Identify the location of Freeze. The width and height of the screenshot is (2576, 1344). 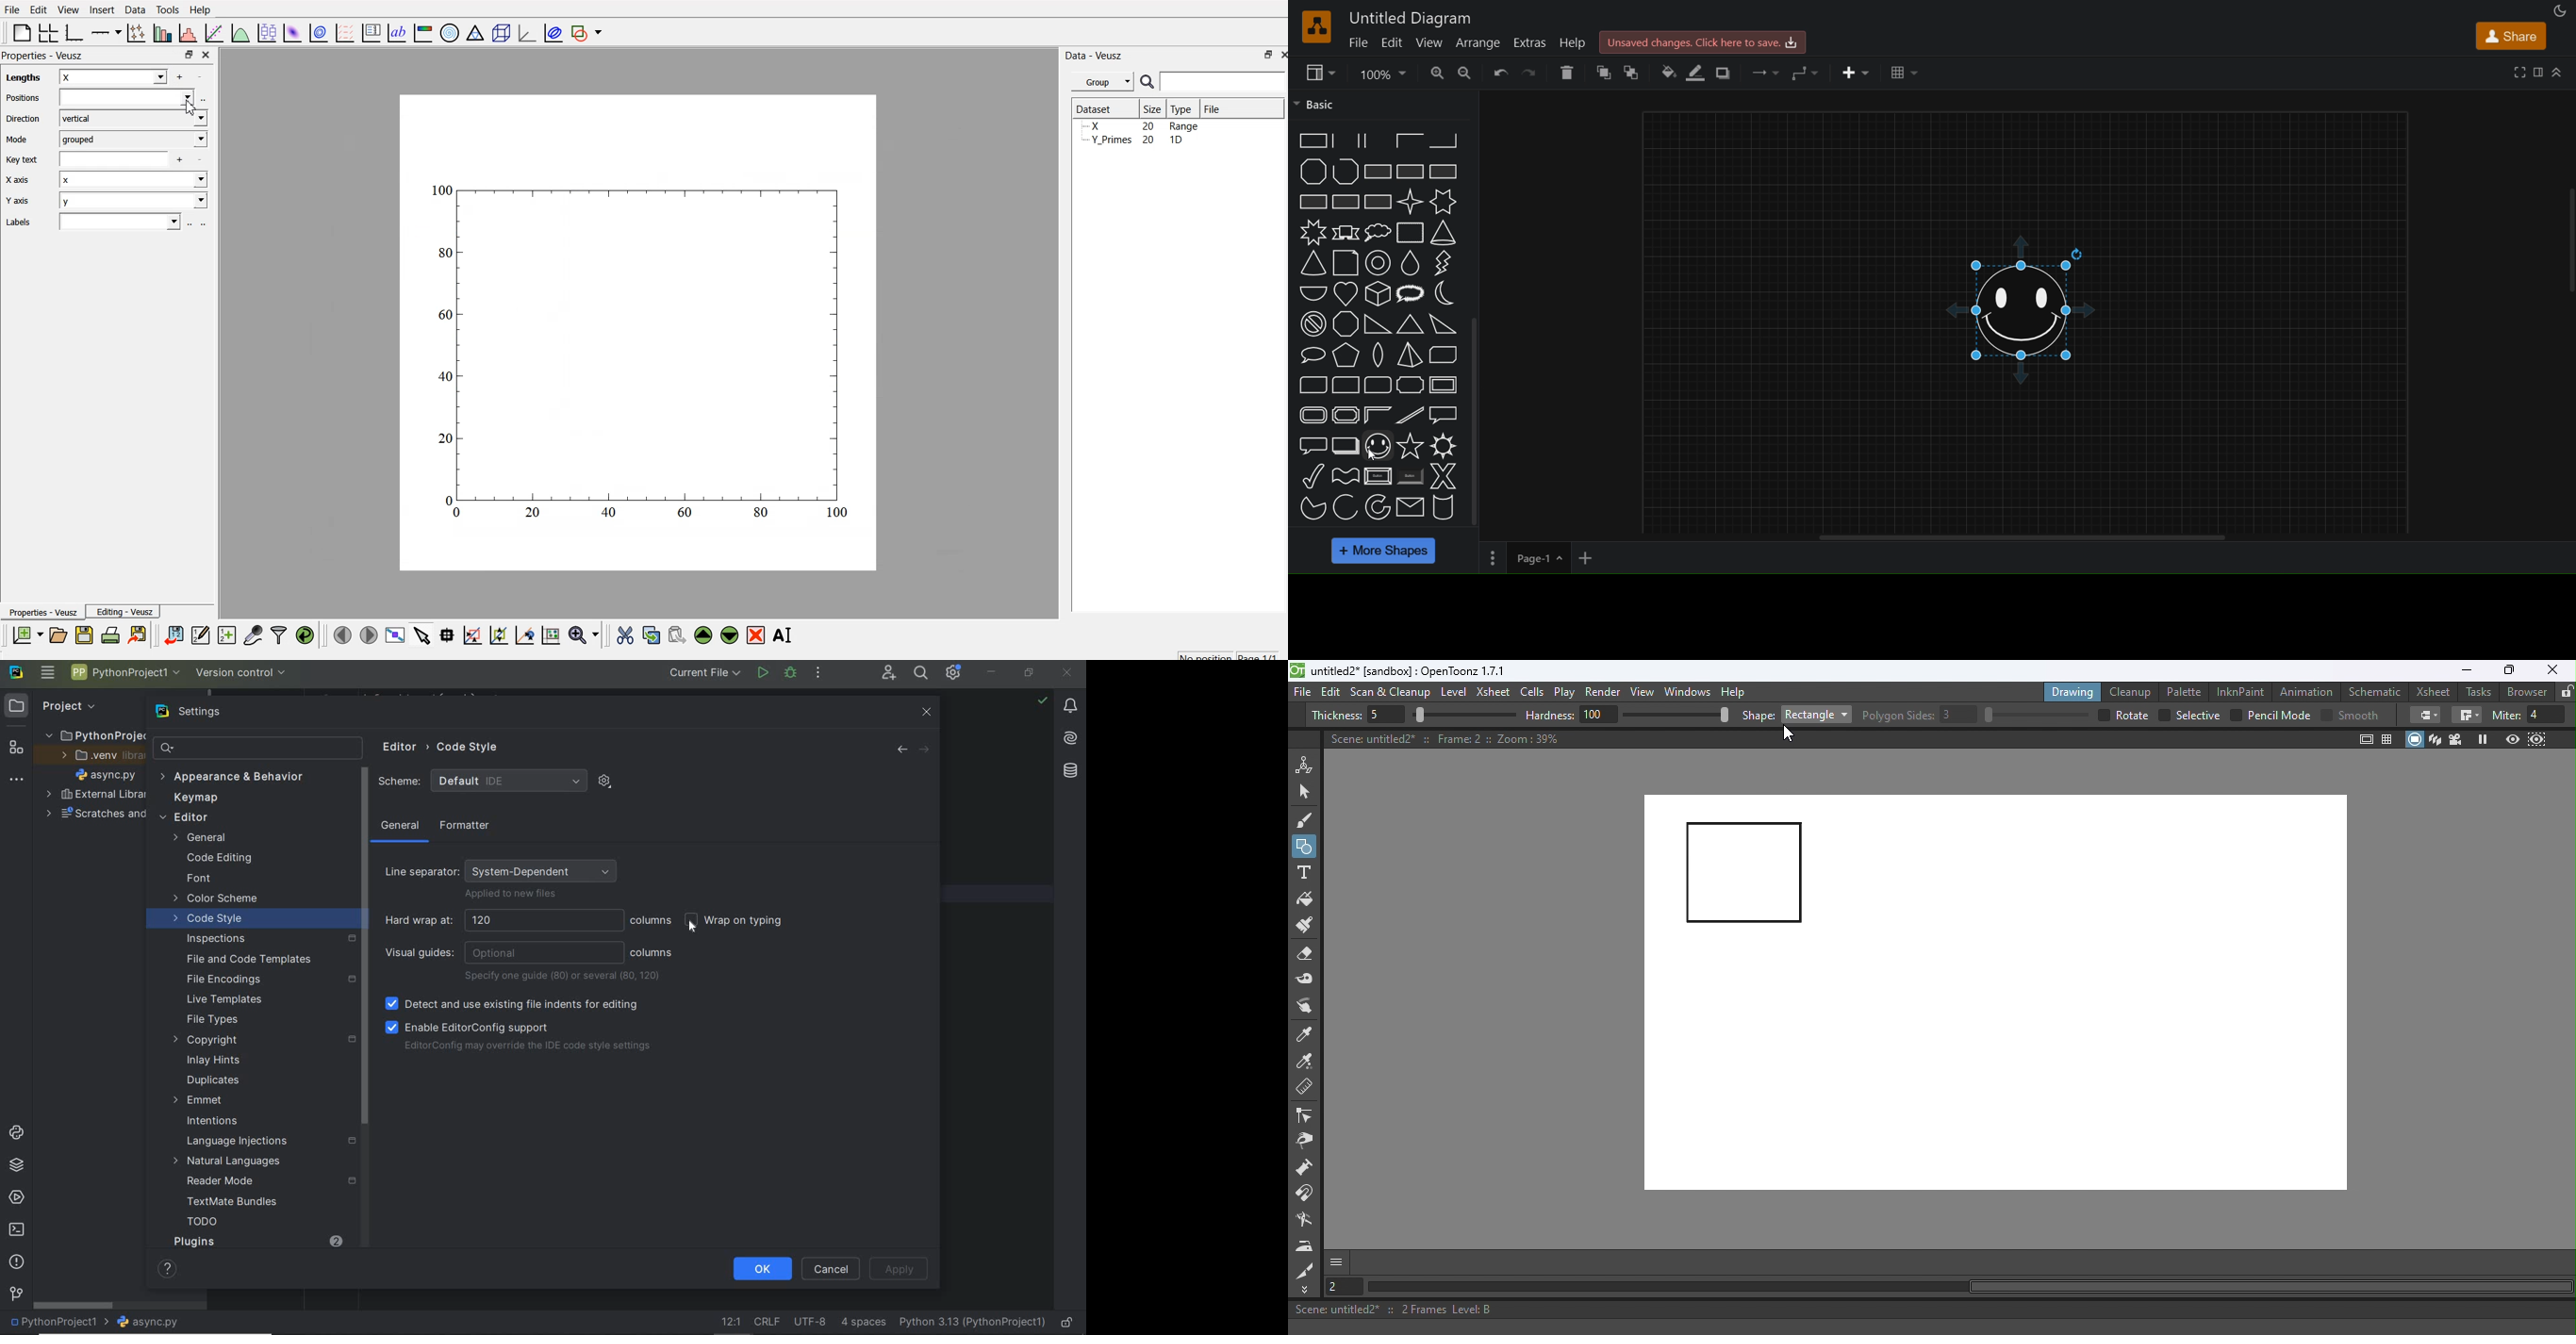
(2483, 739).